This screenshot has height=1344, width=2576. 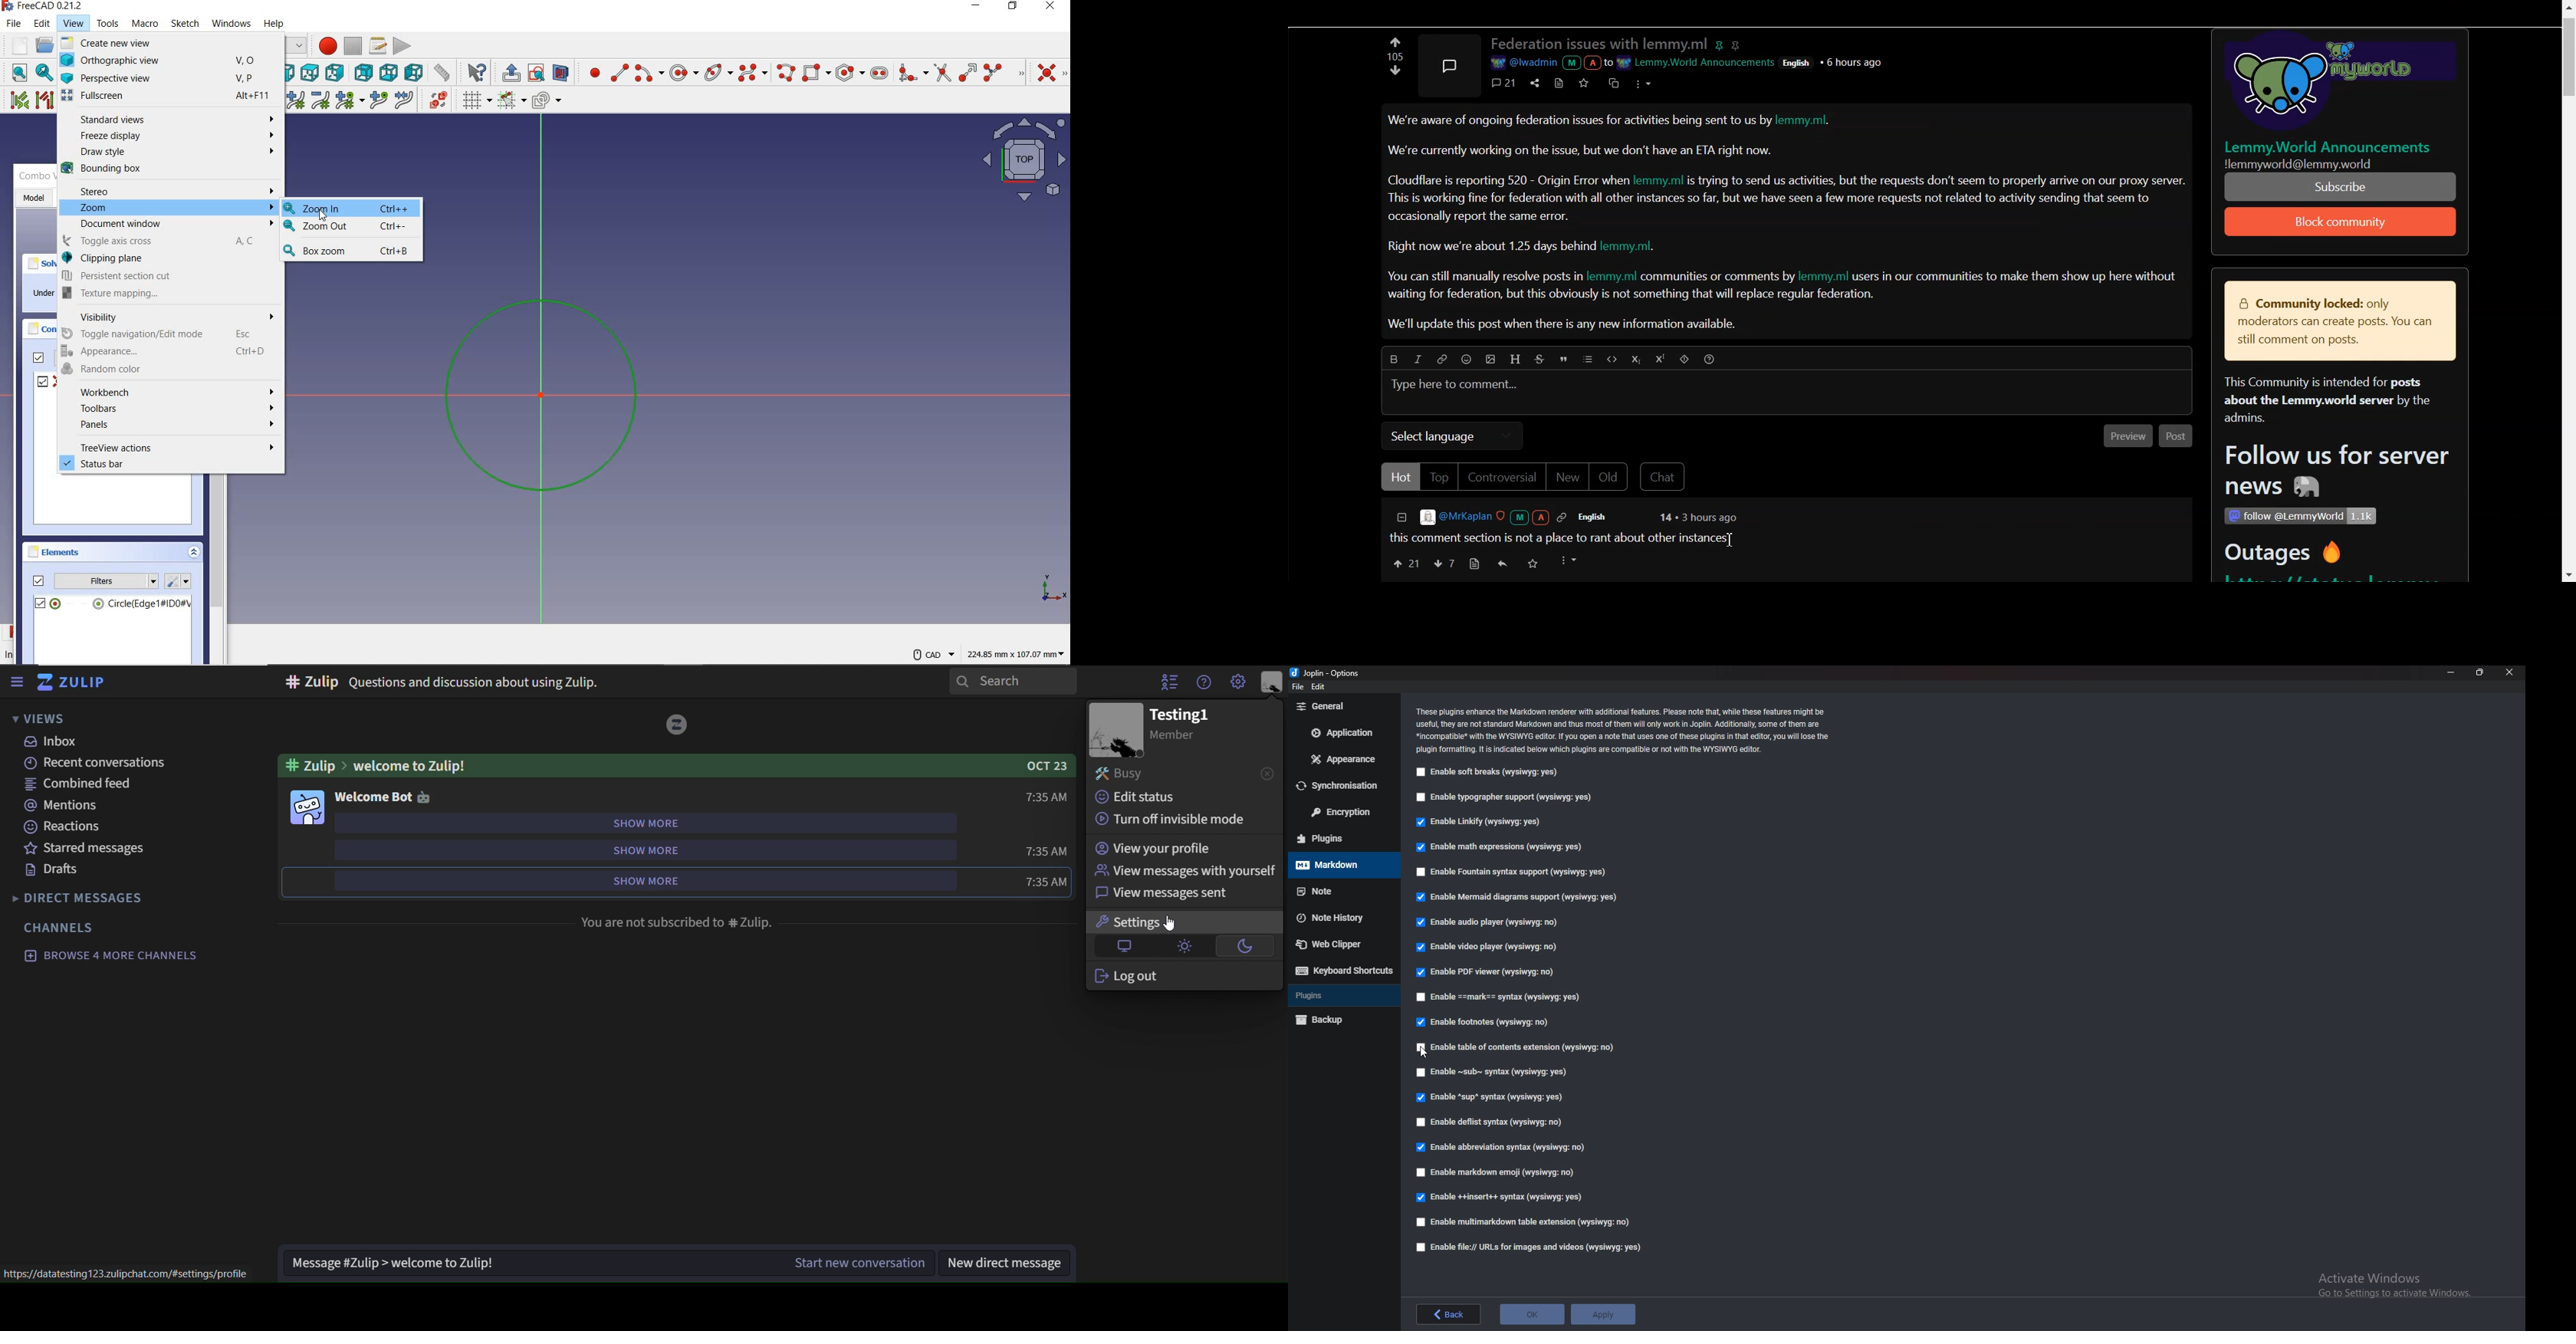 I want to click on back, so click(x=1449, y=1314).